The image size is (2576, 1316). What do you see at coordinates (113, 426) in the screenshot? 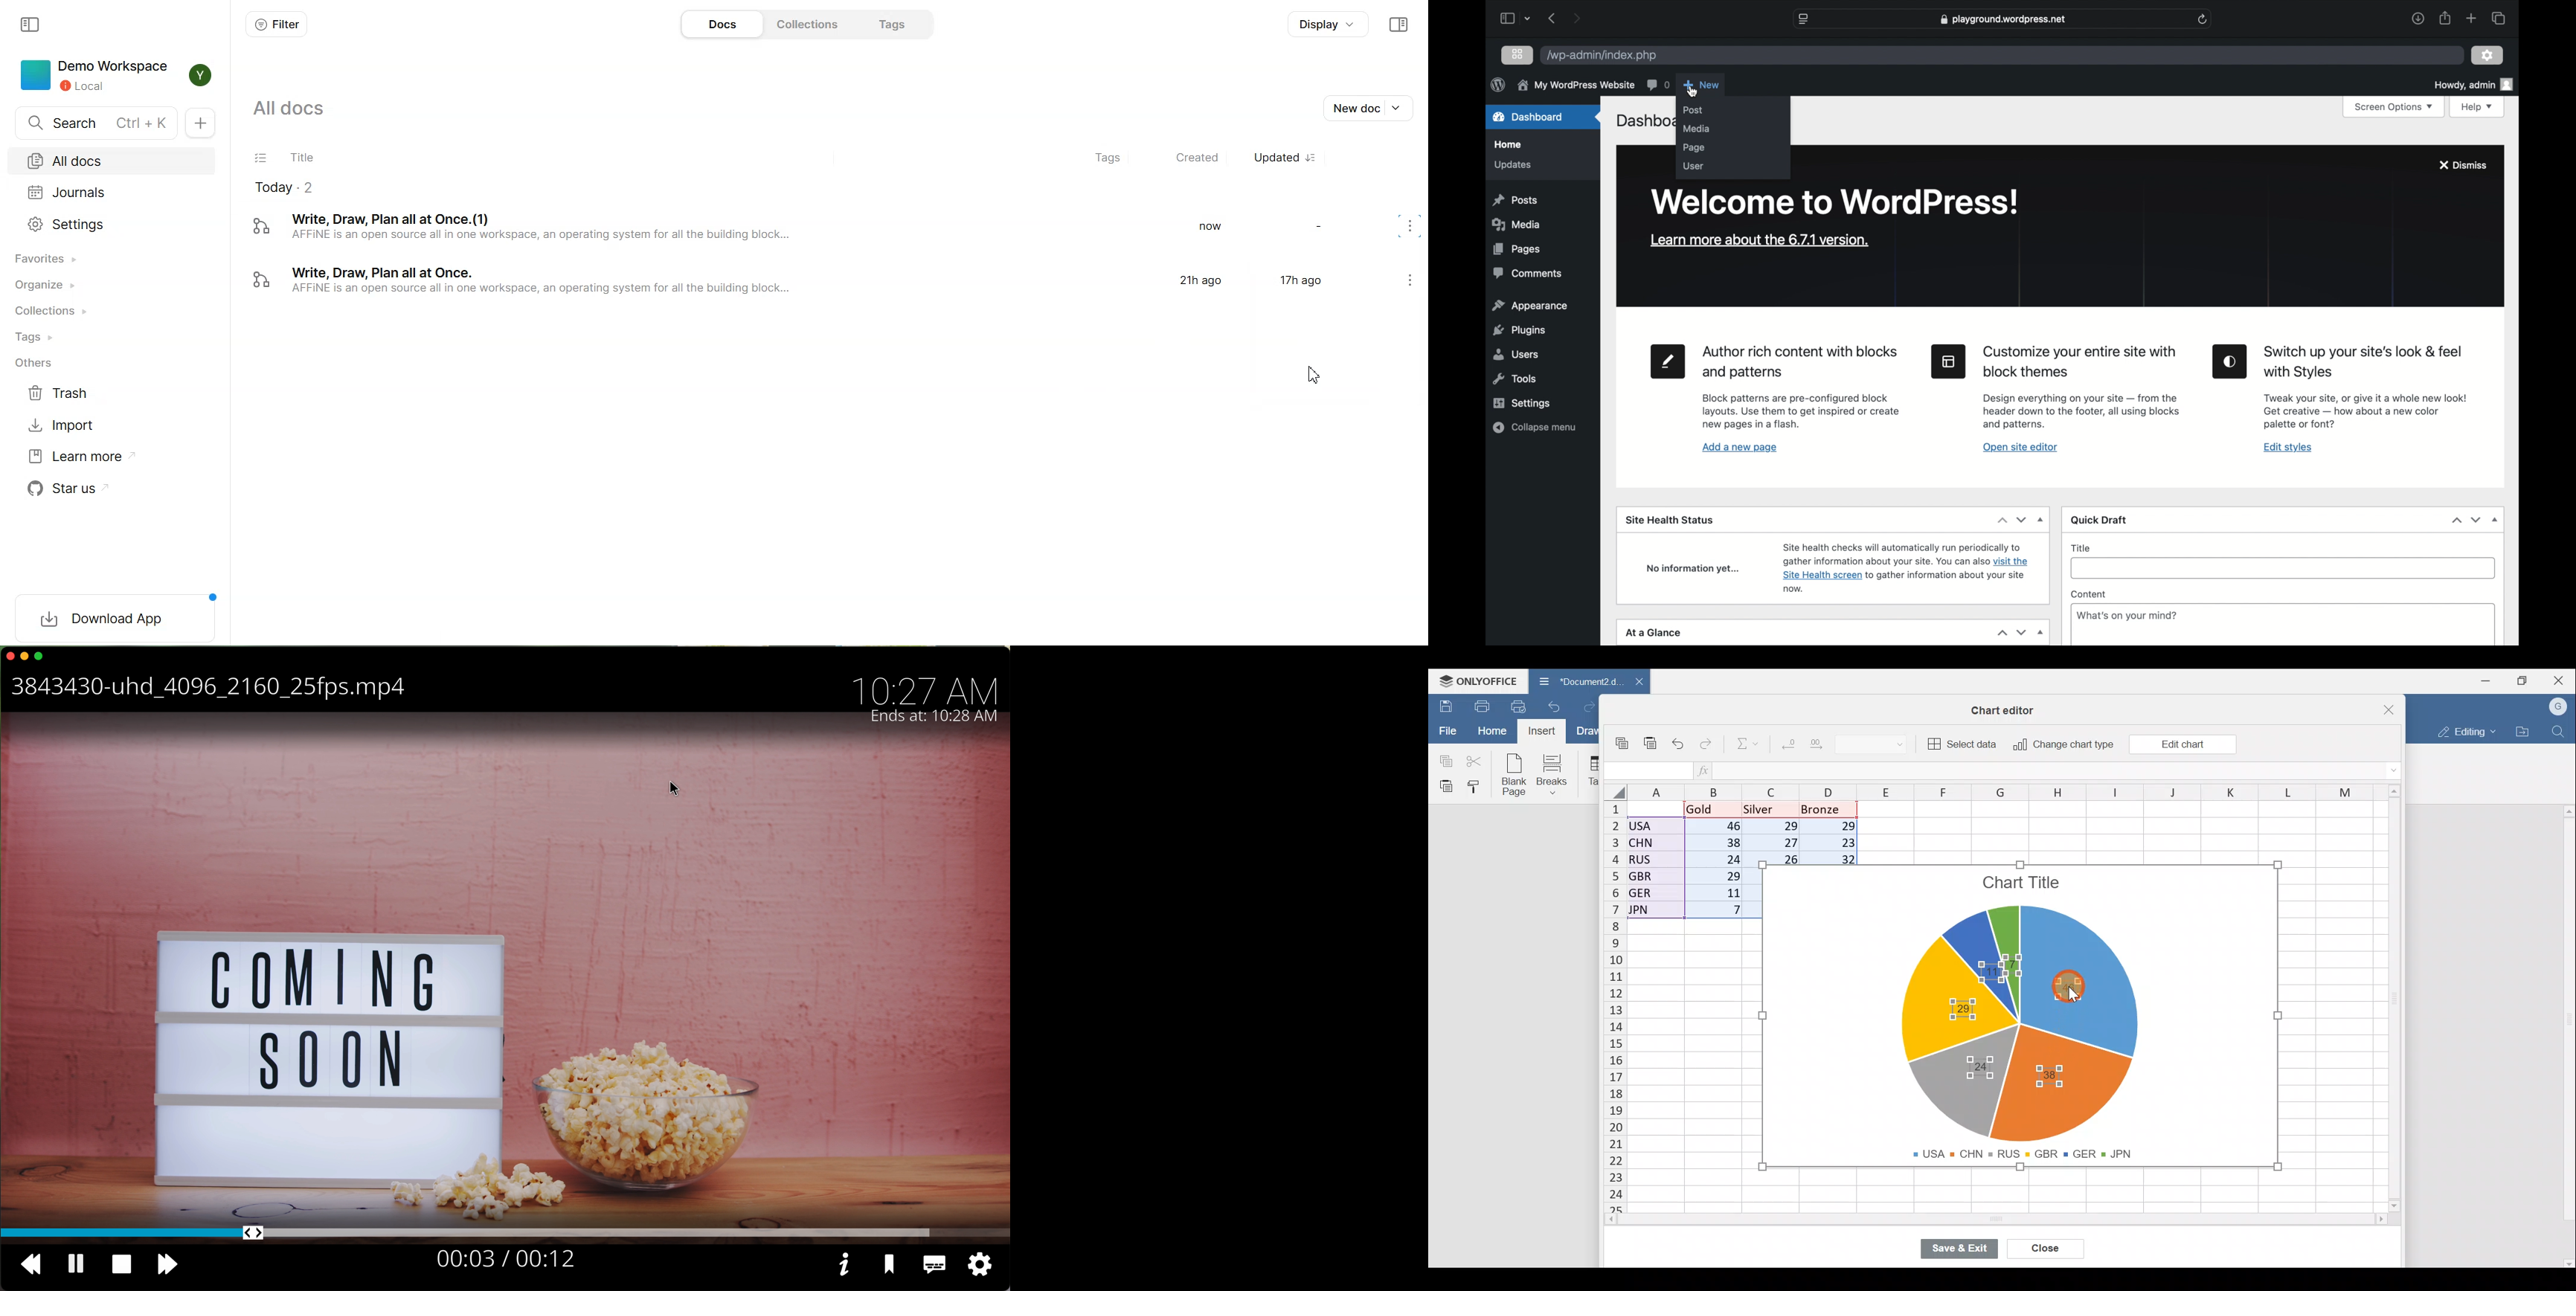
I see `Import` at bounding box center [113, 426].